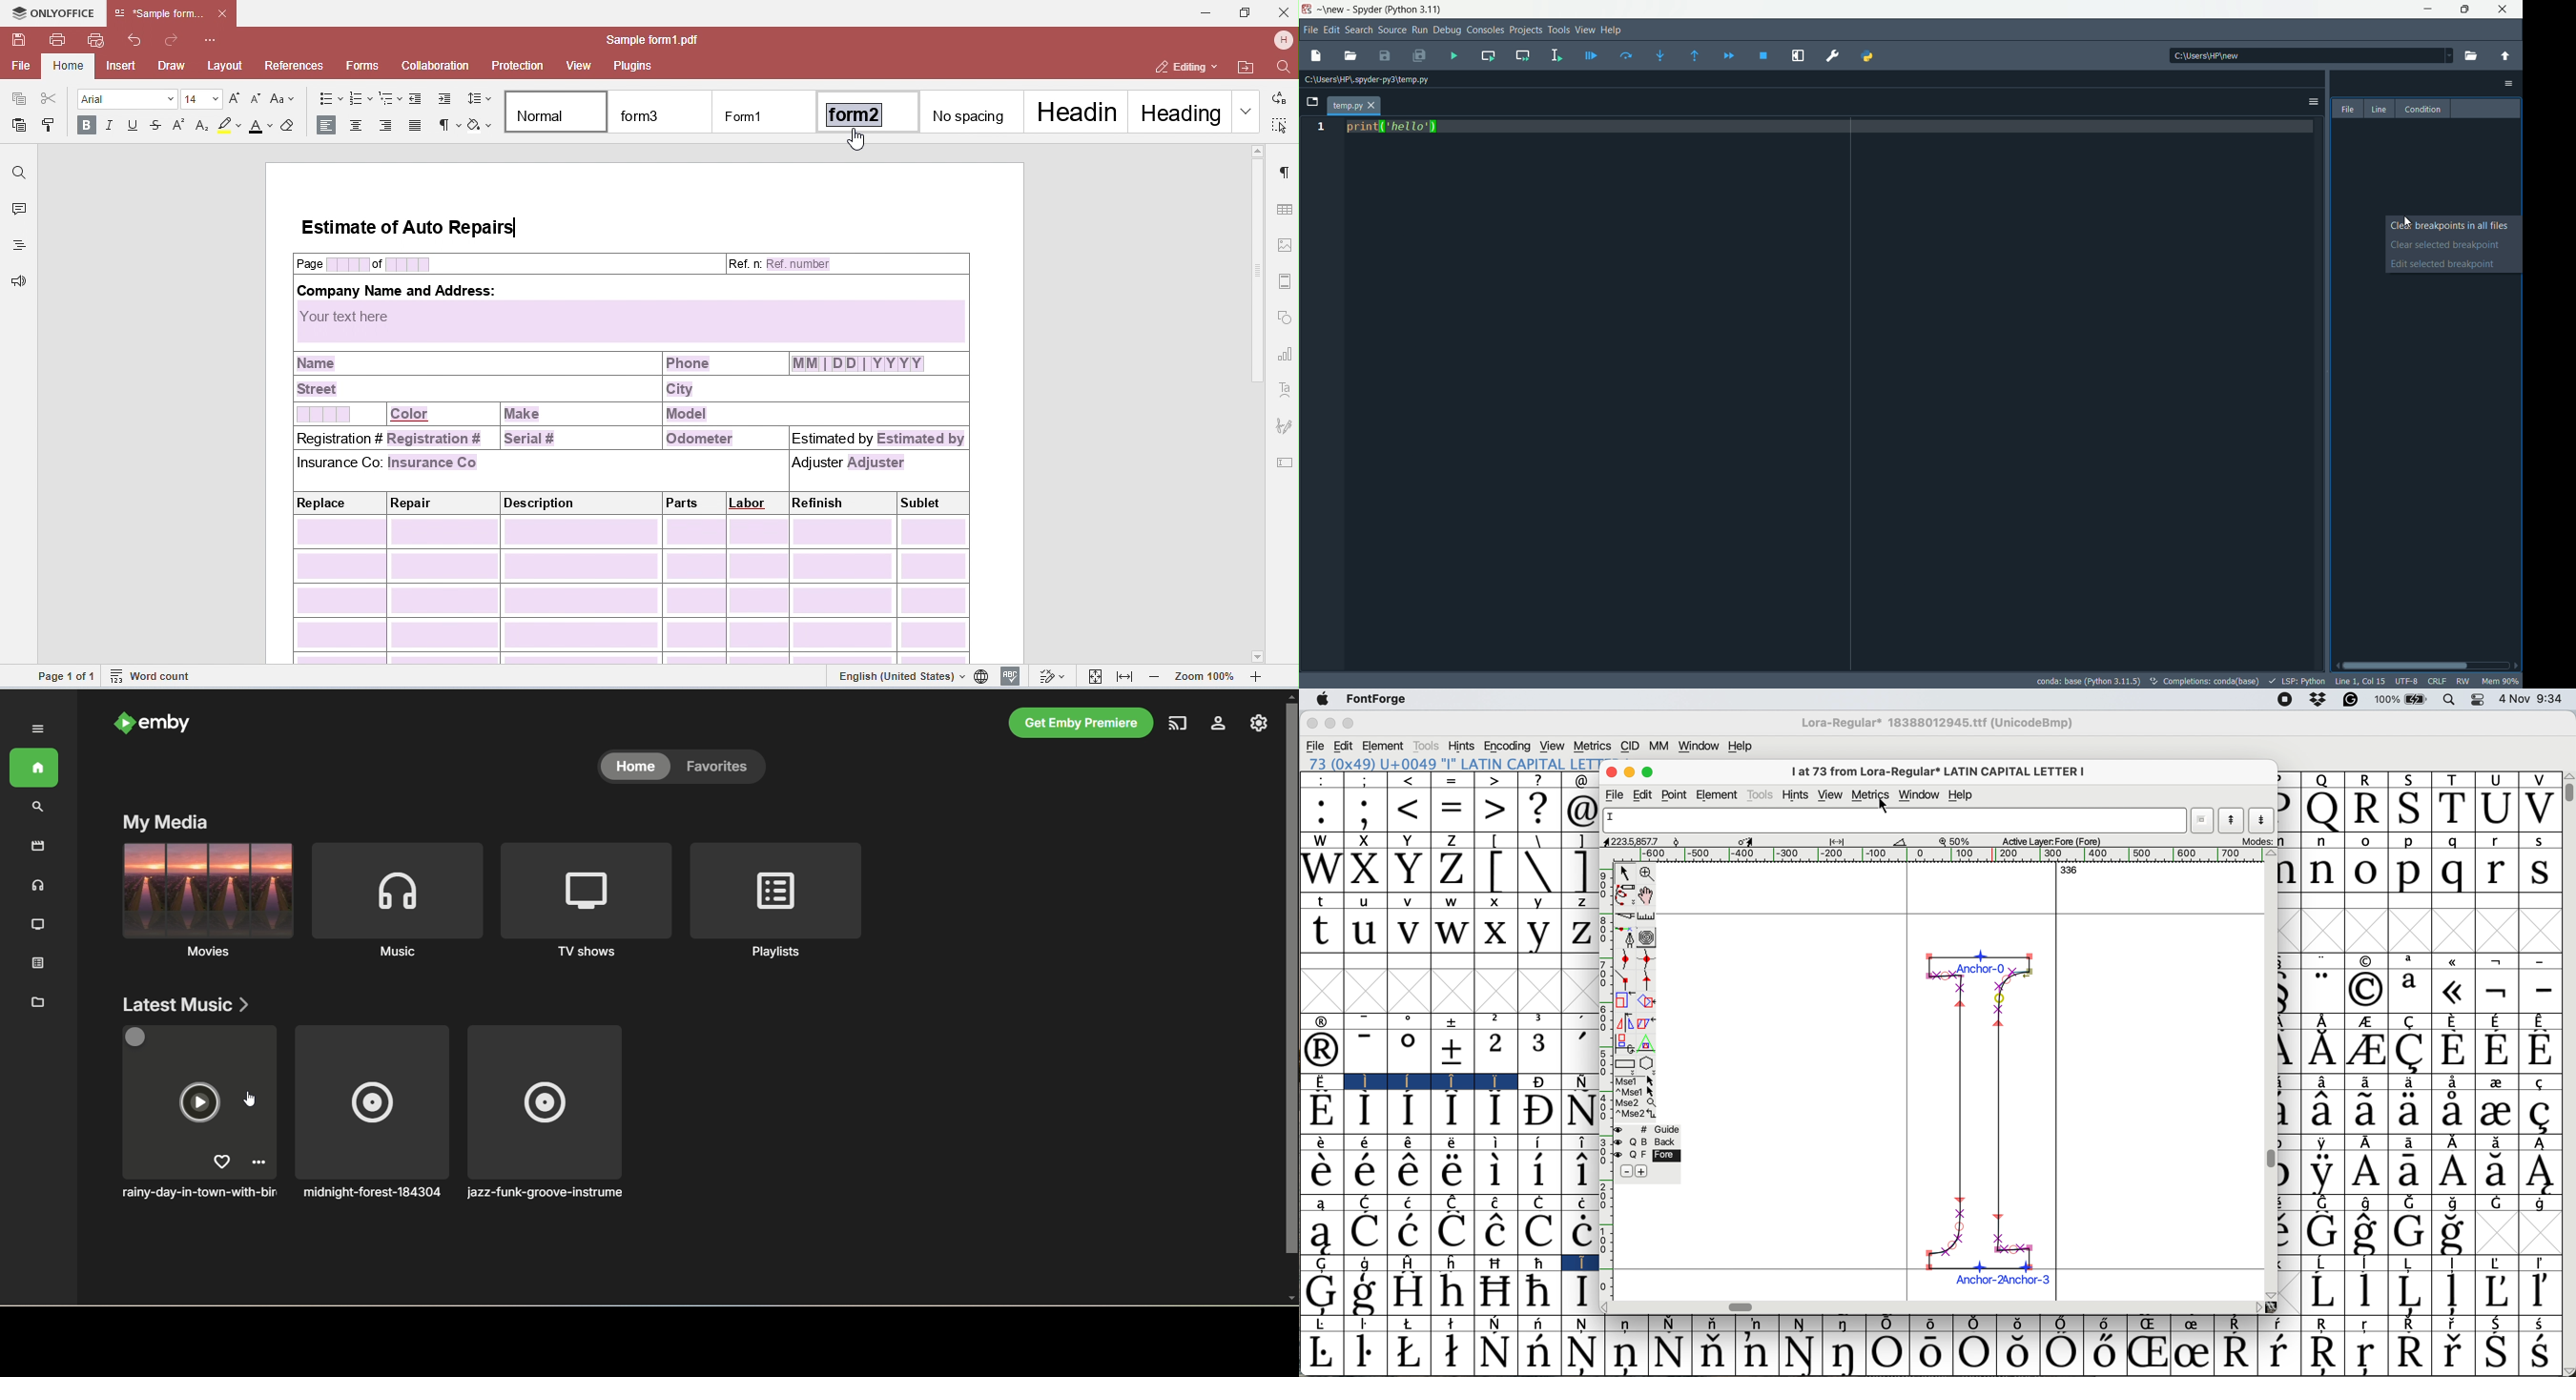 The image size is (2576, 1400). What do you see at coordinates (2206, 55) in the screenshot?
I see `c:\users\hp\new` at bounding box center [2206, 55].